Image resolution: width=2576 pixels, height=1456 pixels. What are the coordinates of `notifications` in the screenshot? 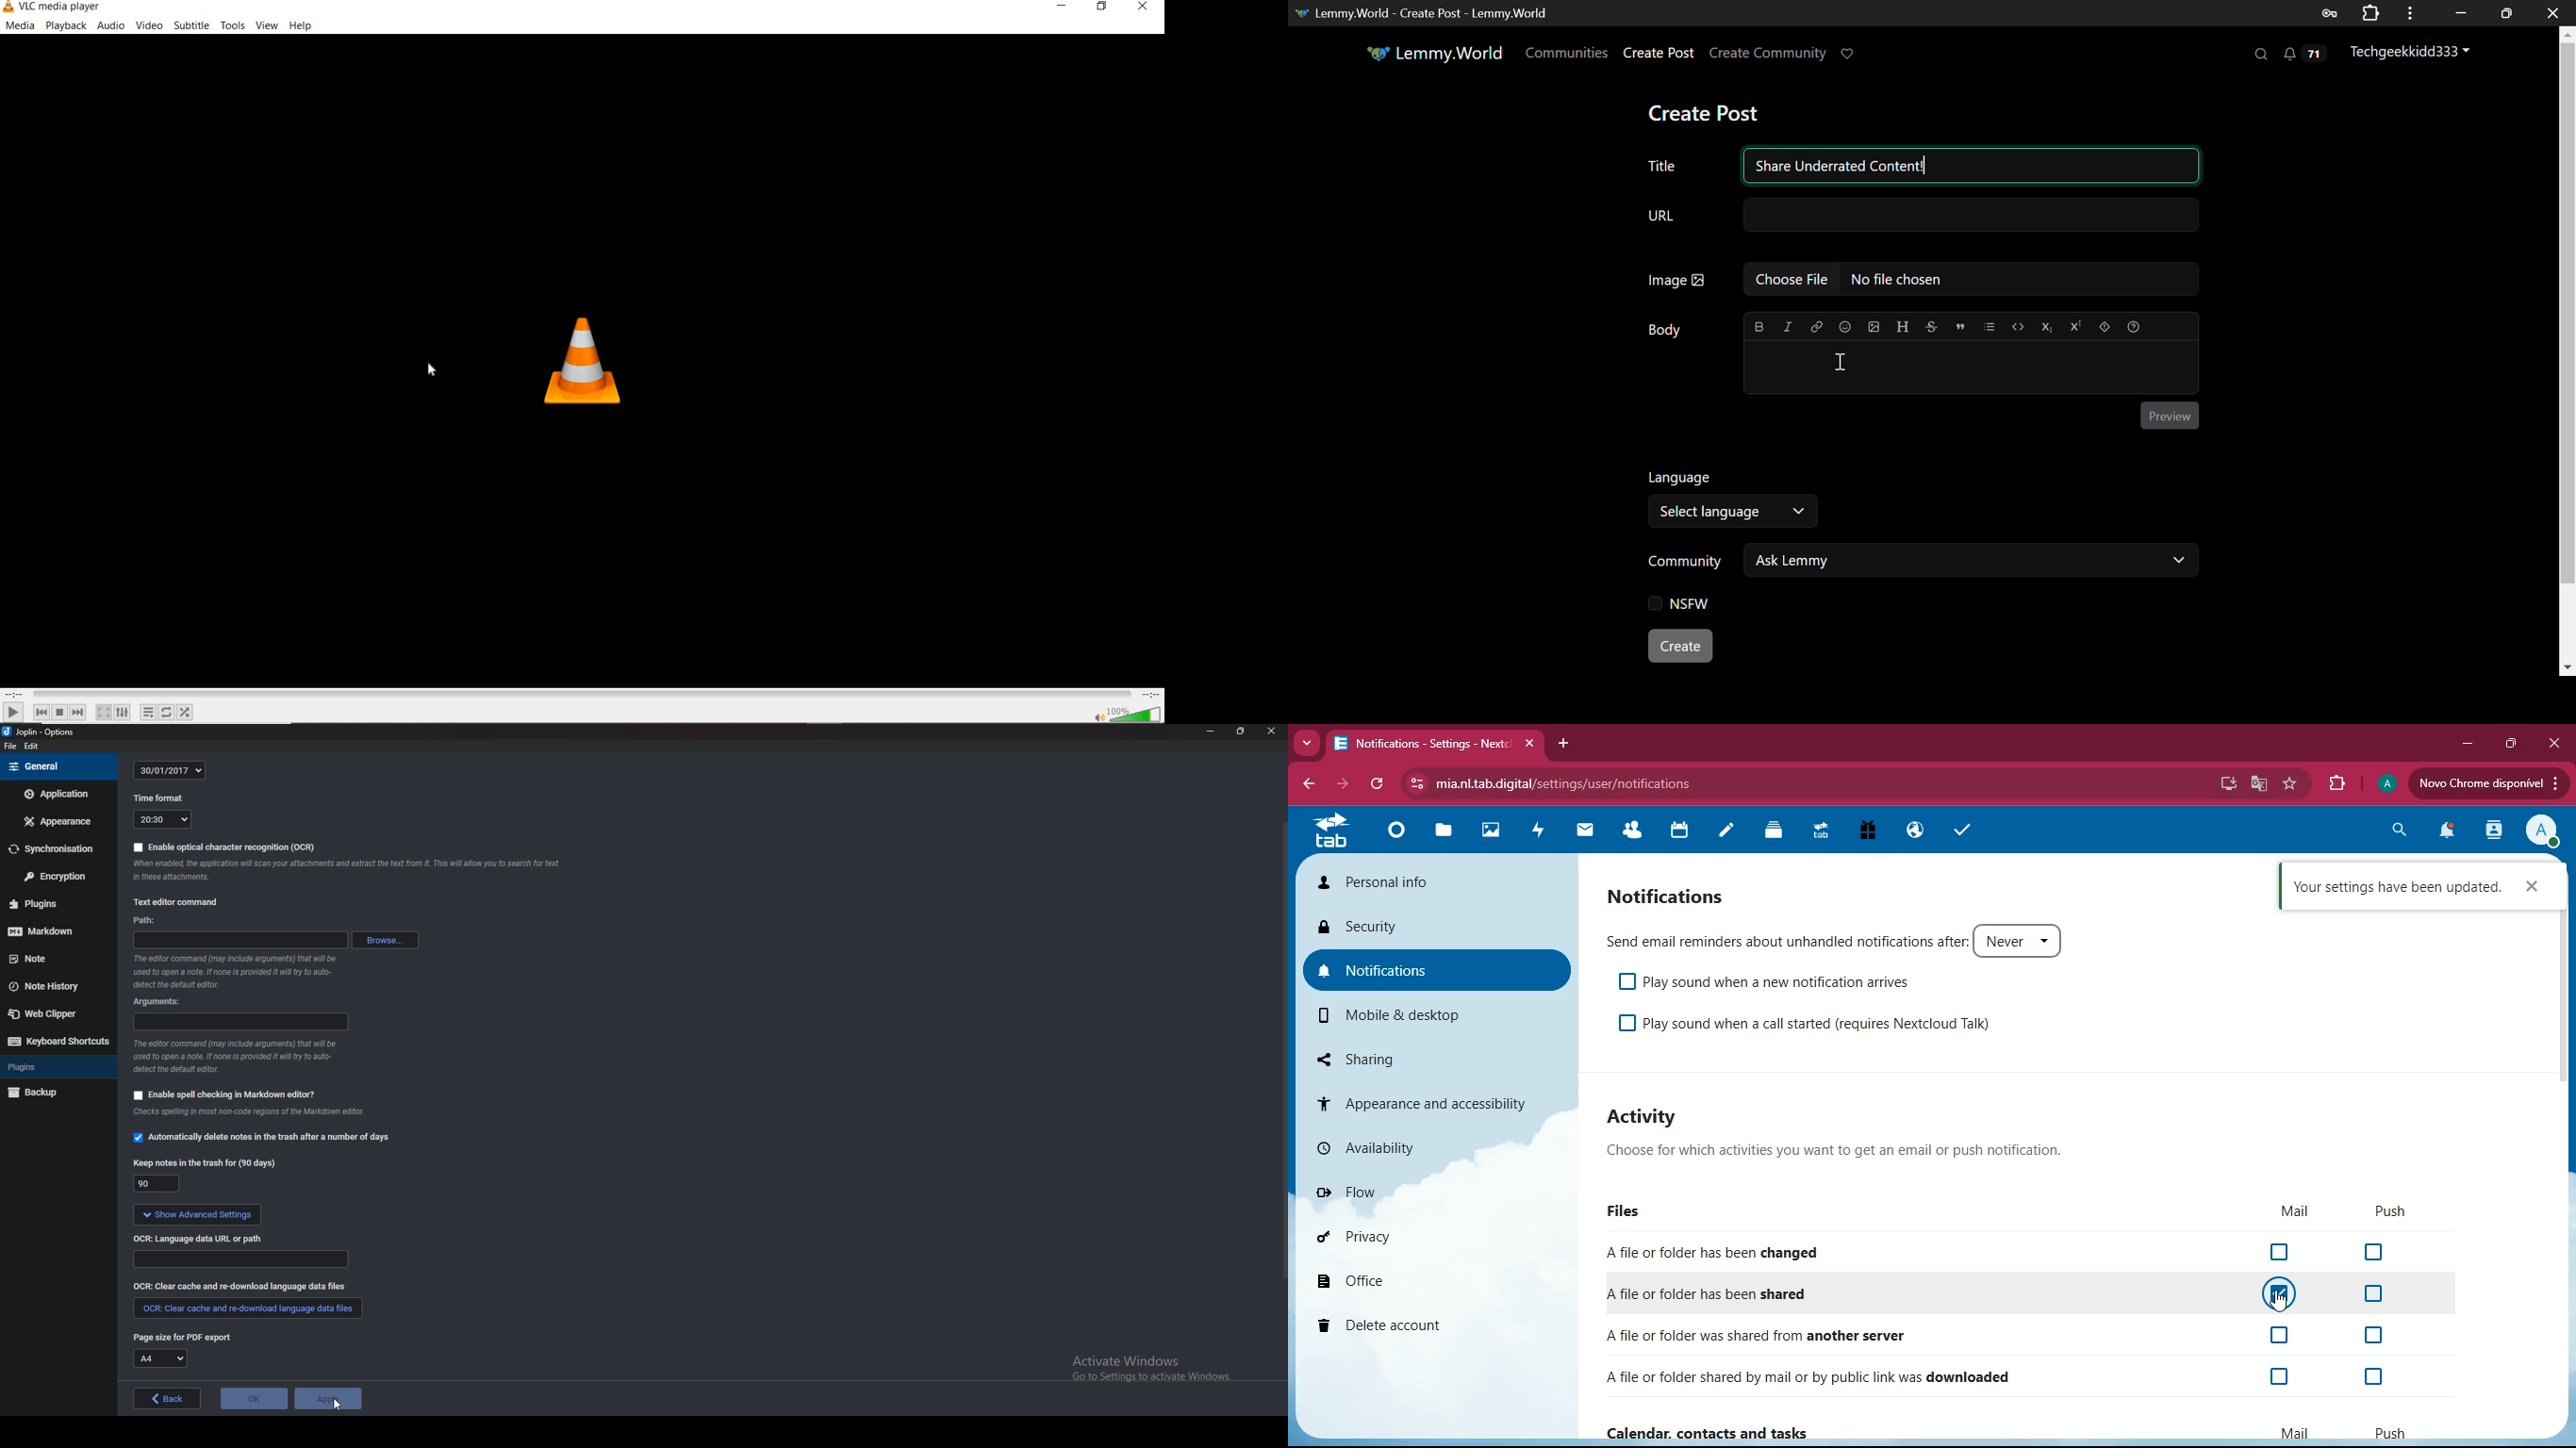 It's located at (1441, 968).